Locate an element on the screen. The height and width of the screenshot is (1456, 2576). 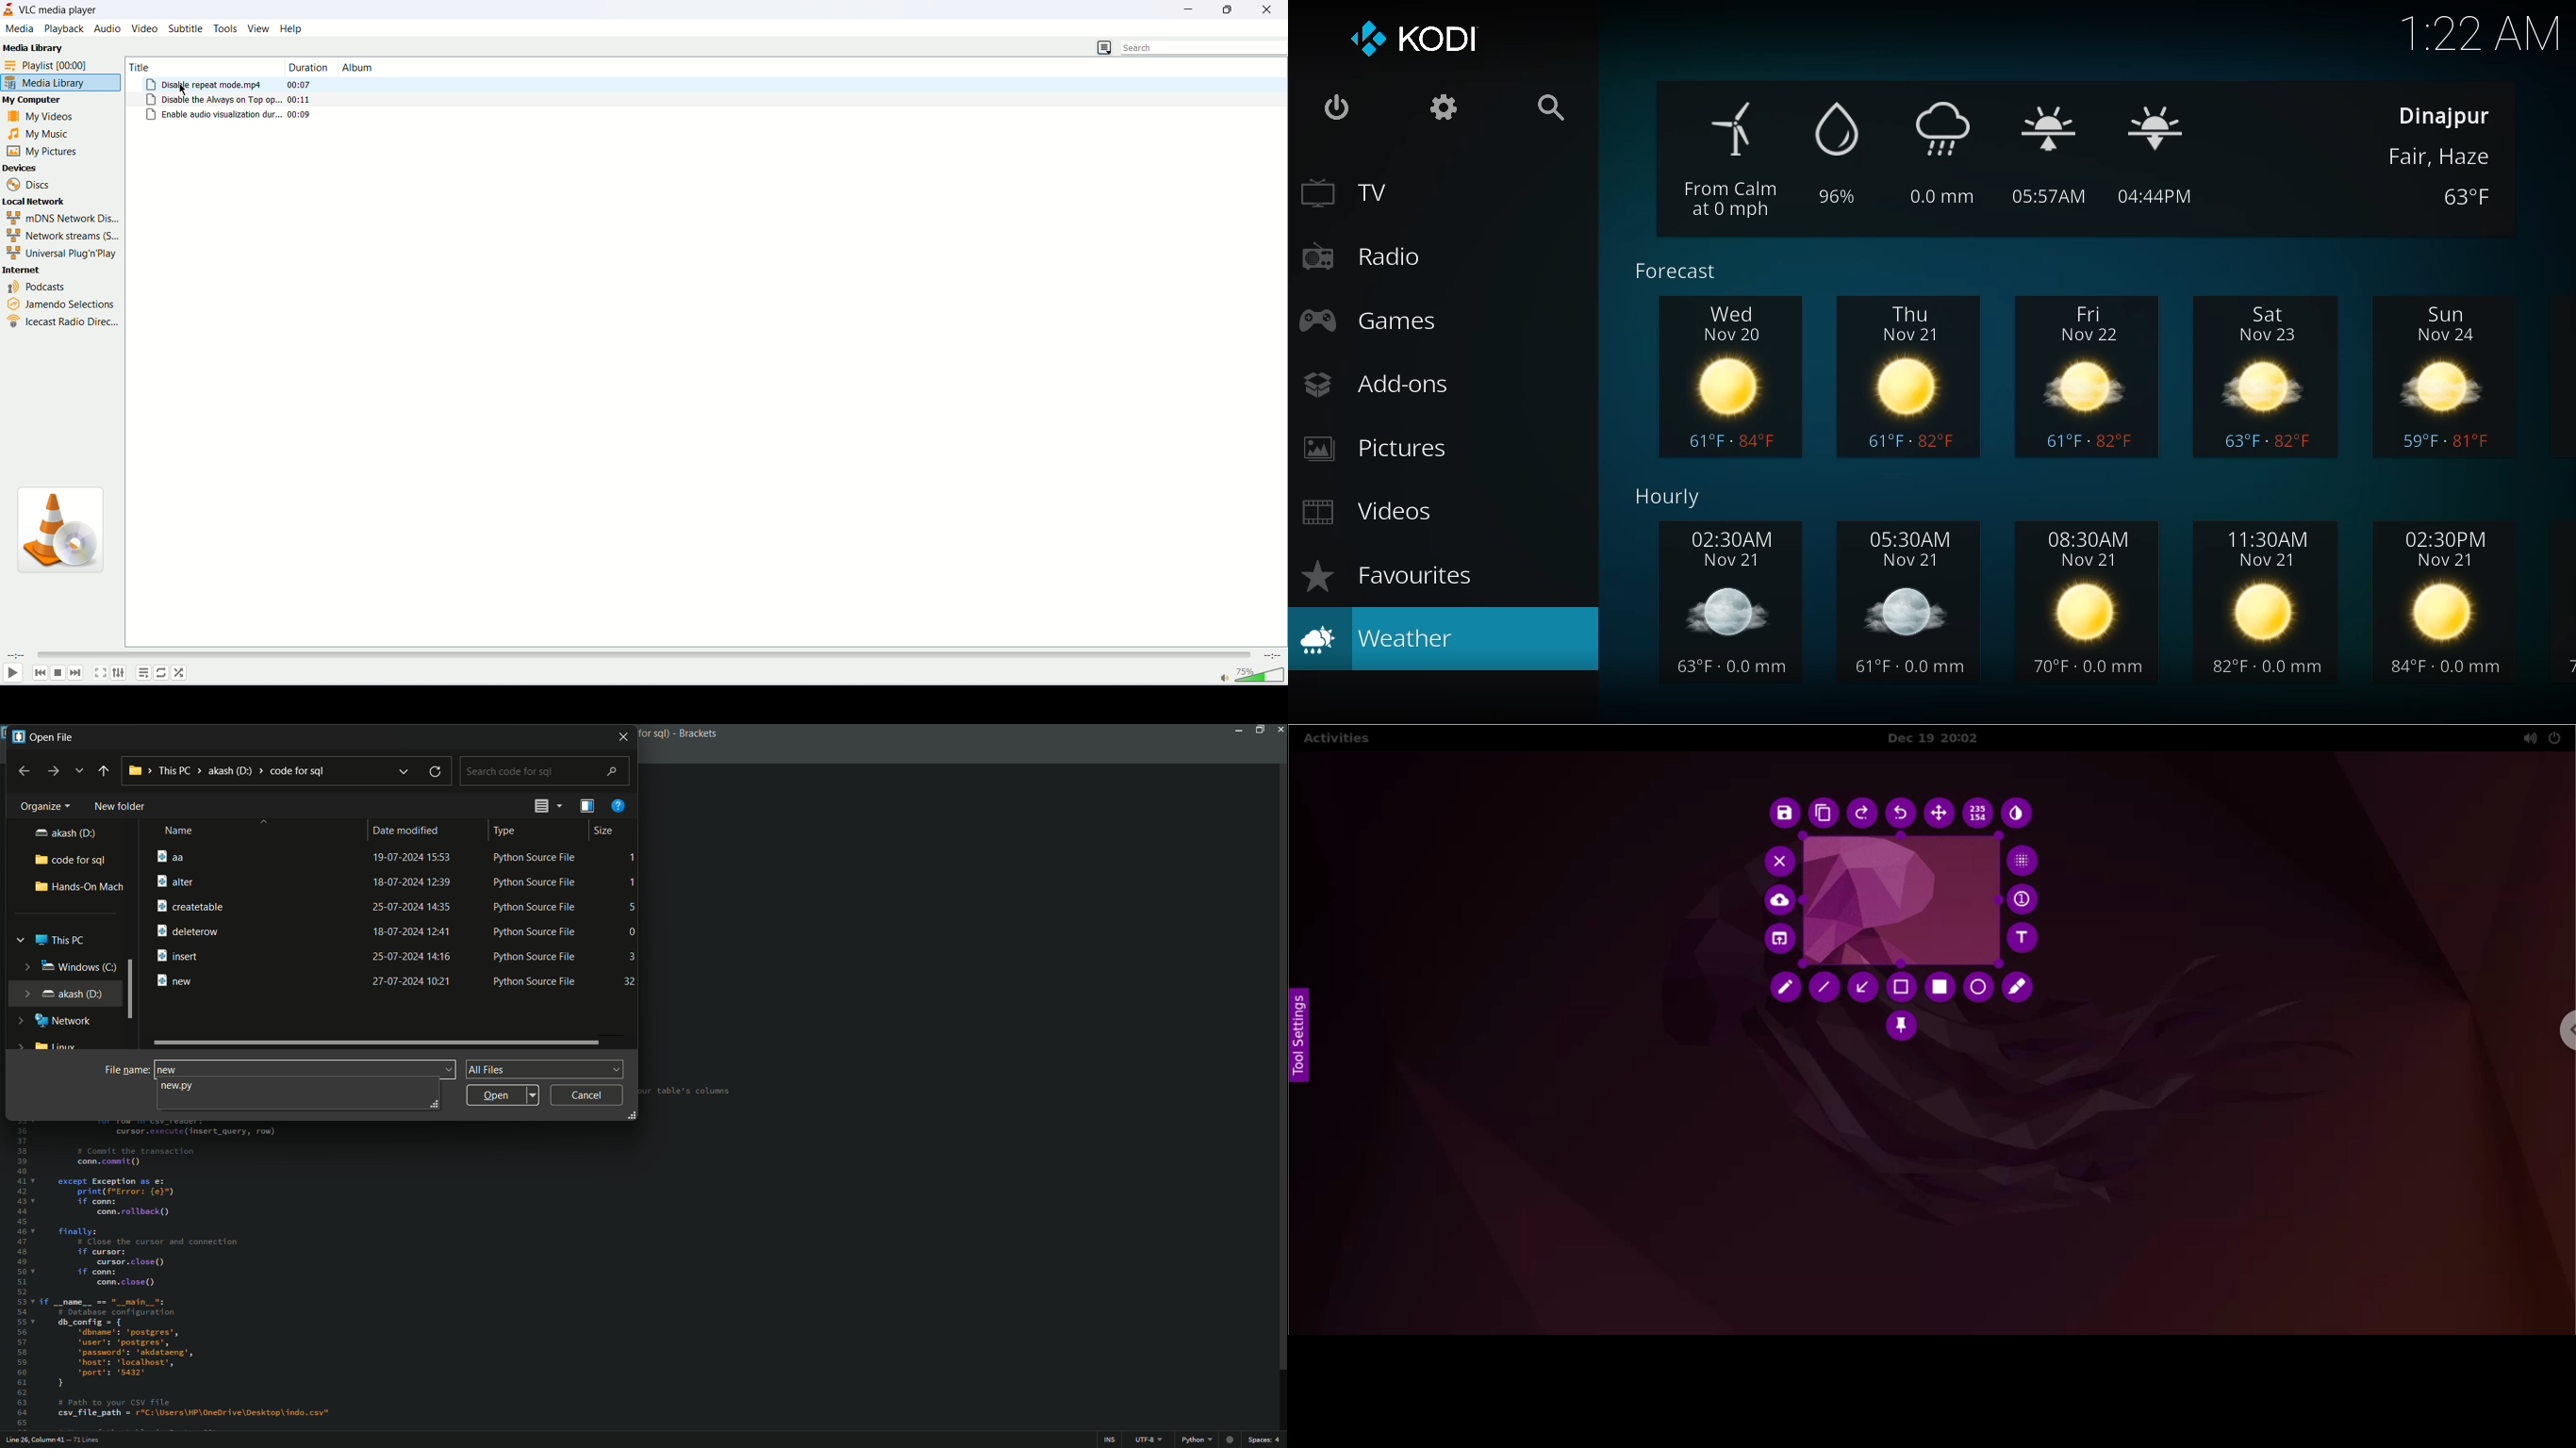
search bar is located at coordinates (548, 772).